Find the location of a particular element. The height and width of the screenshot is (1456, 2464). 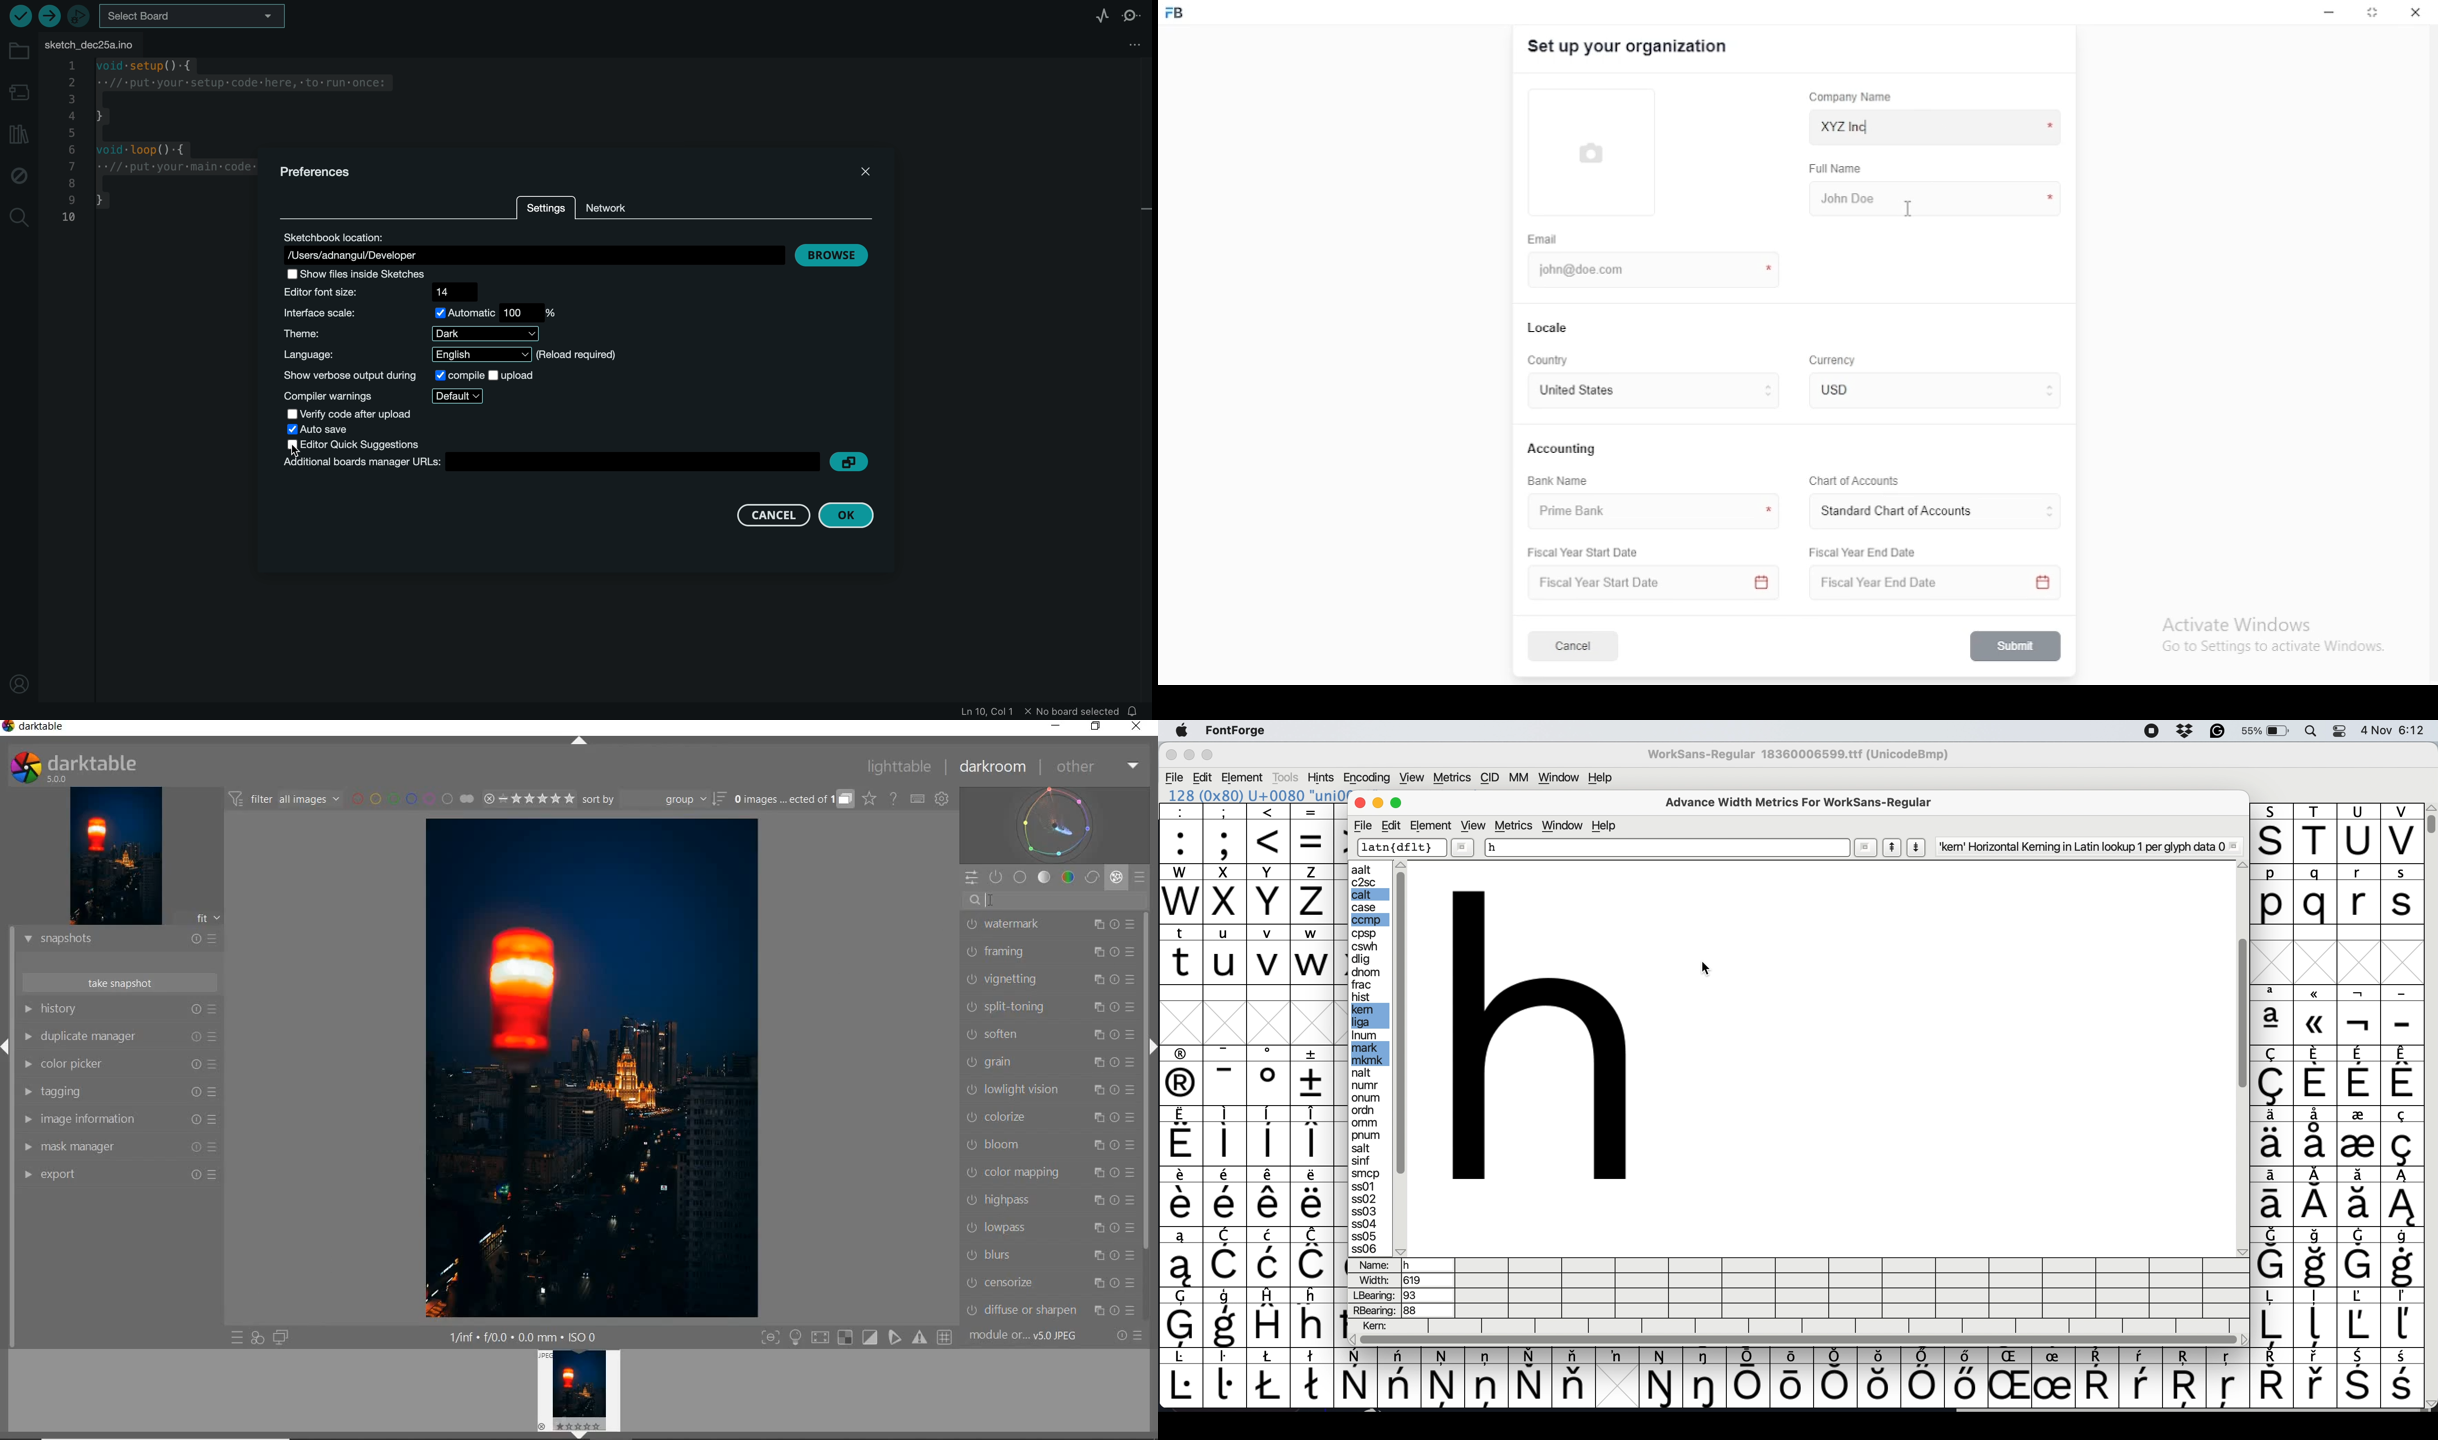

special characters is located at coordinates (2337, 1143).